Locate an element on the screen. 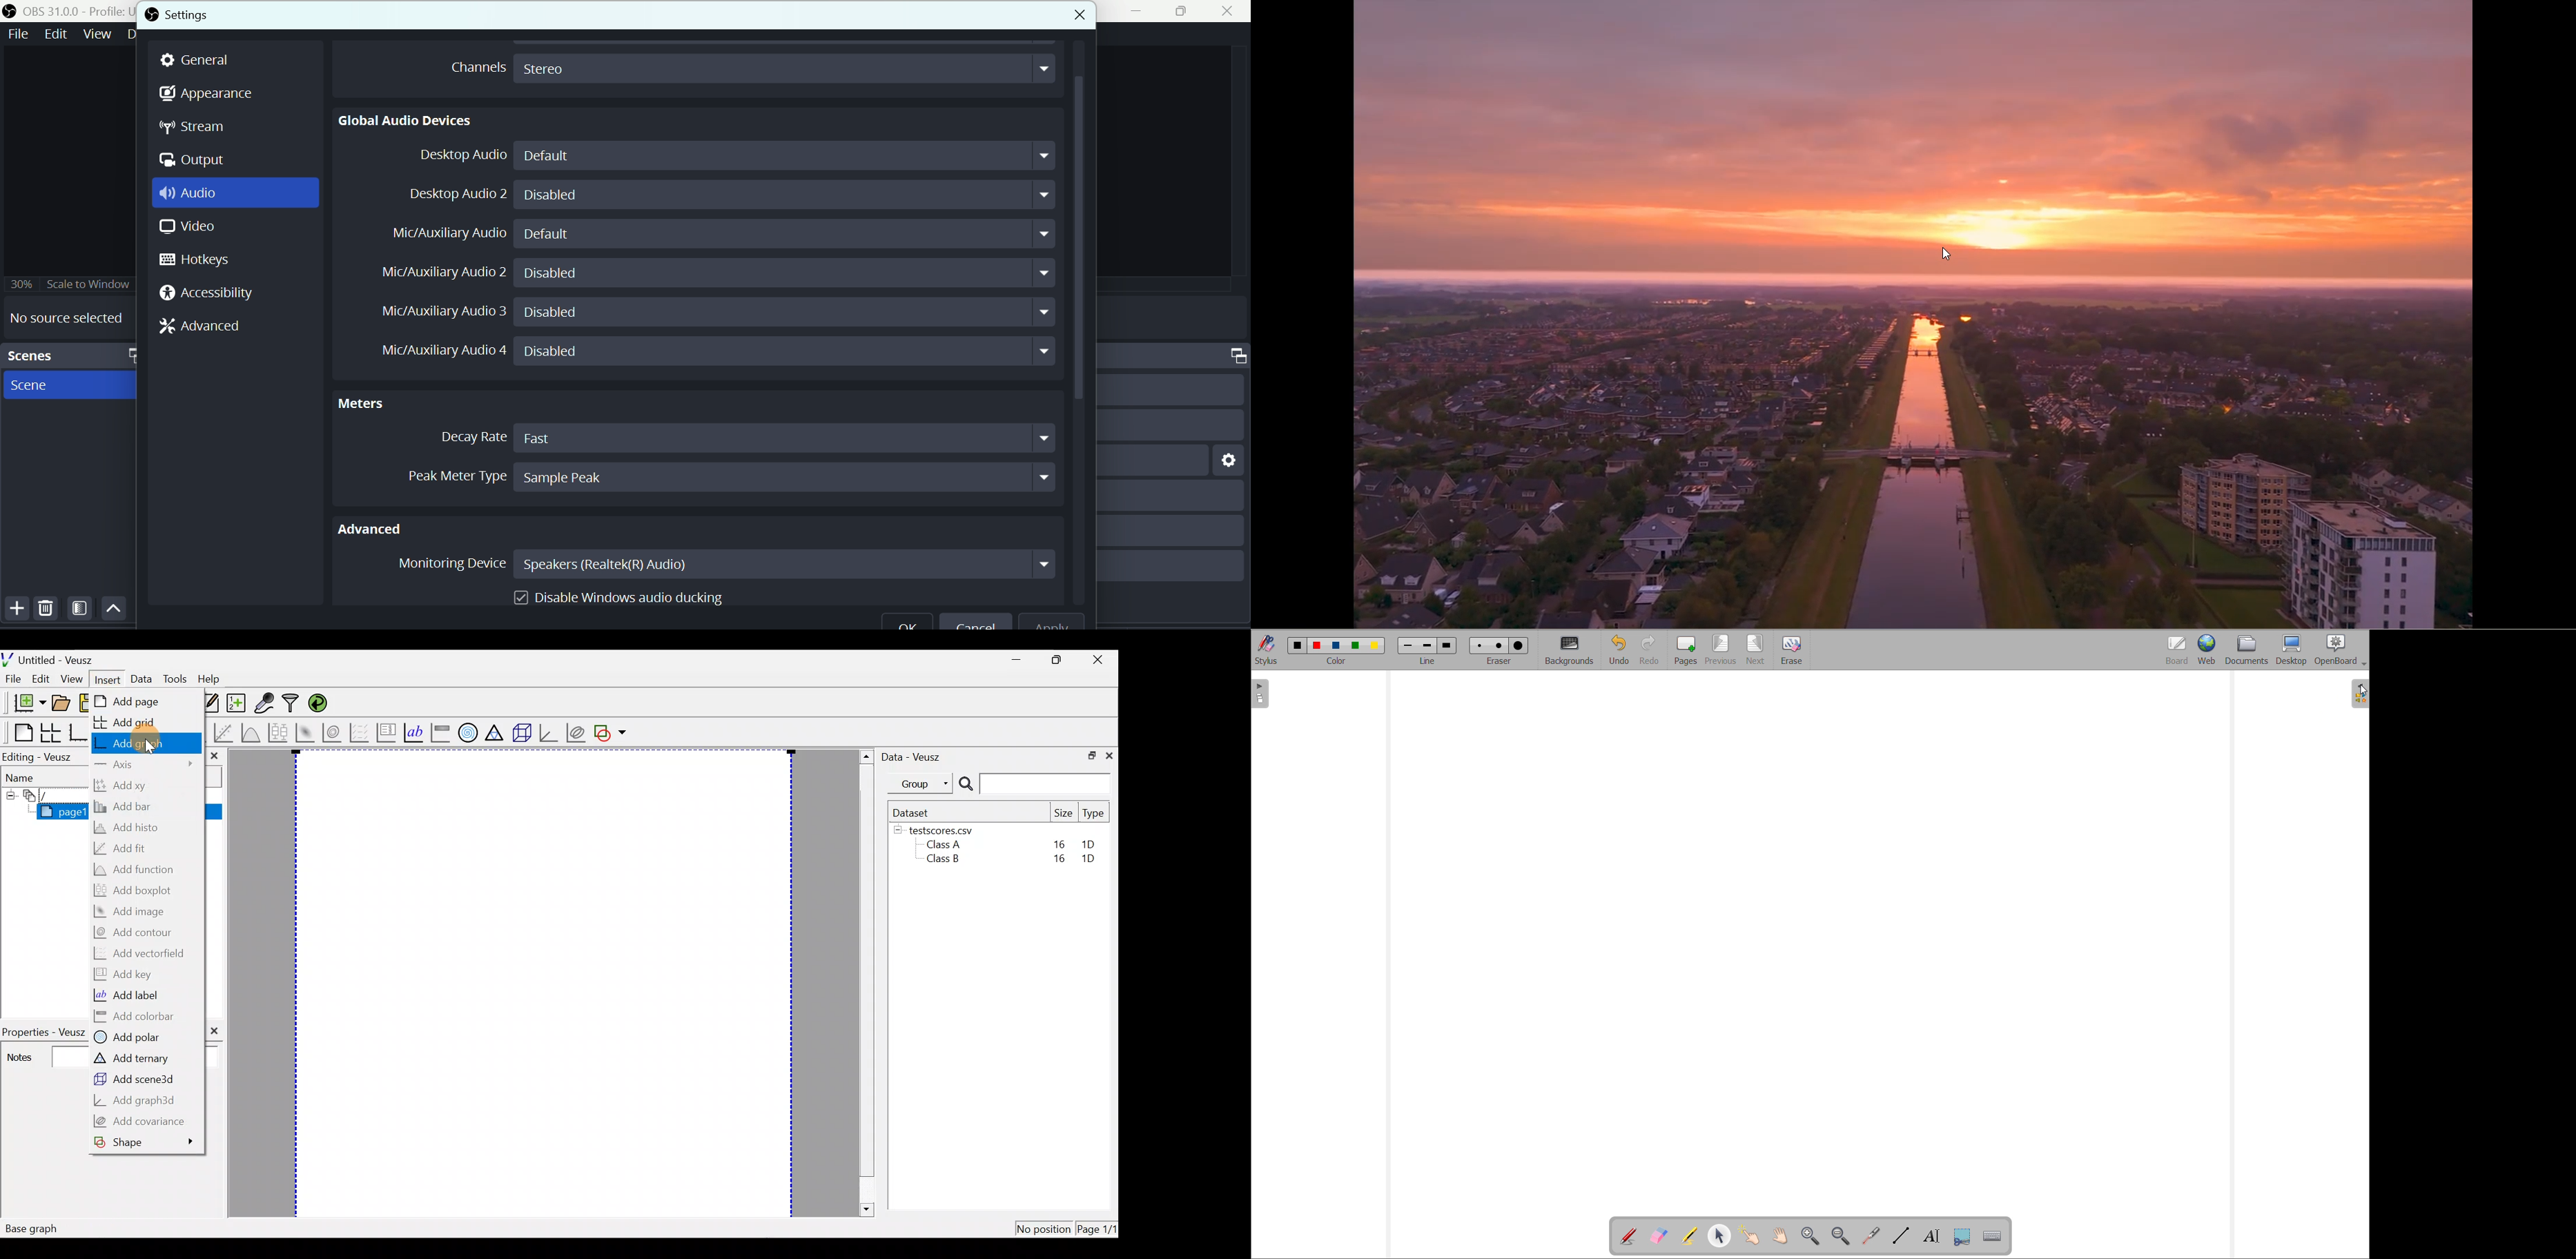 The image size is (2576, 1260). Close is located at coordinates (1101, 659).